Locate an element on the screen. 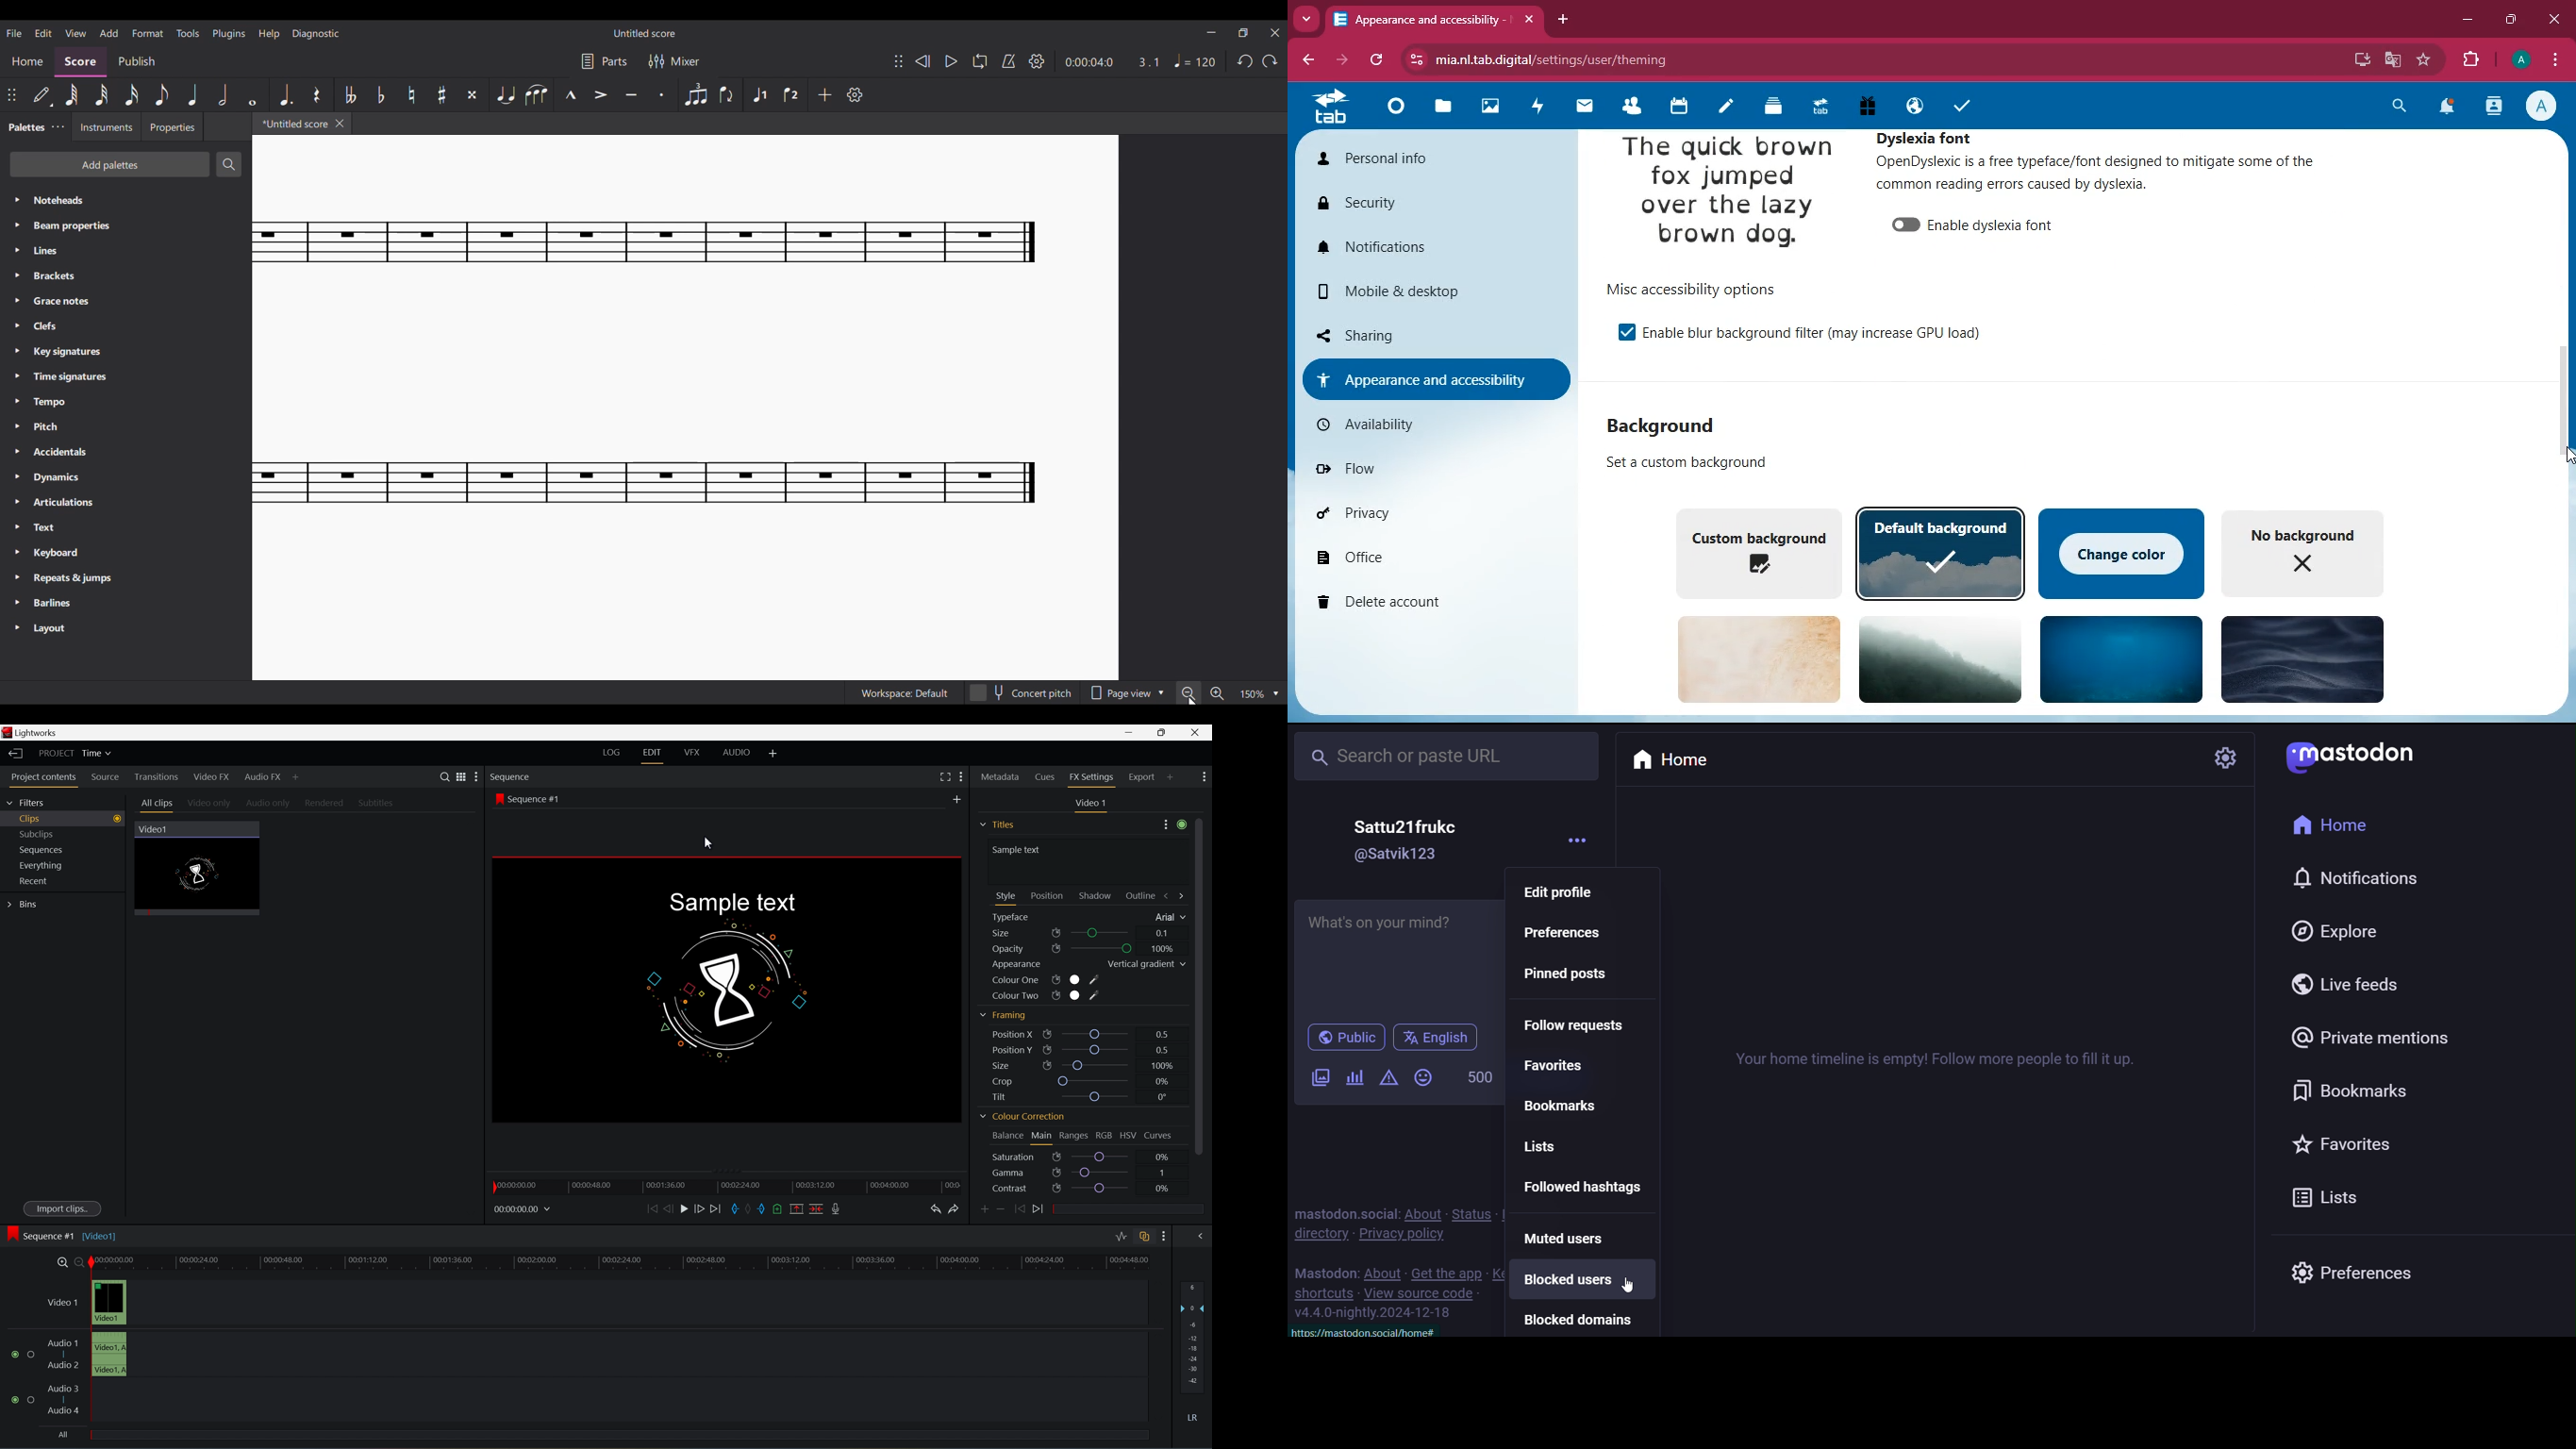  Zoom options is located at coordinates (1259, 694).